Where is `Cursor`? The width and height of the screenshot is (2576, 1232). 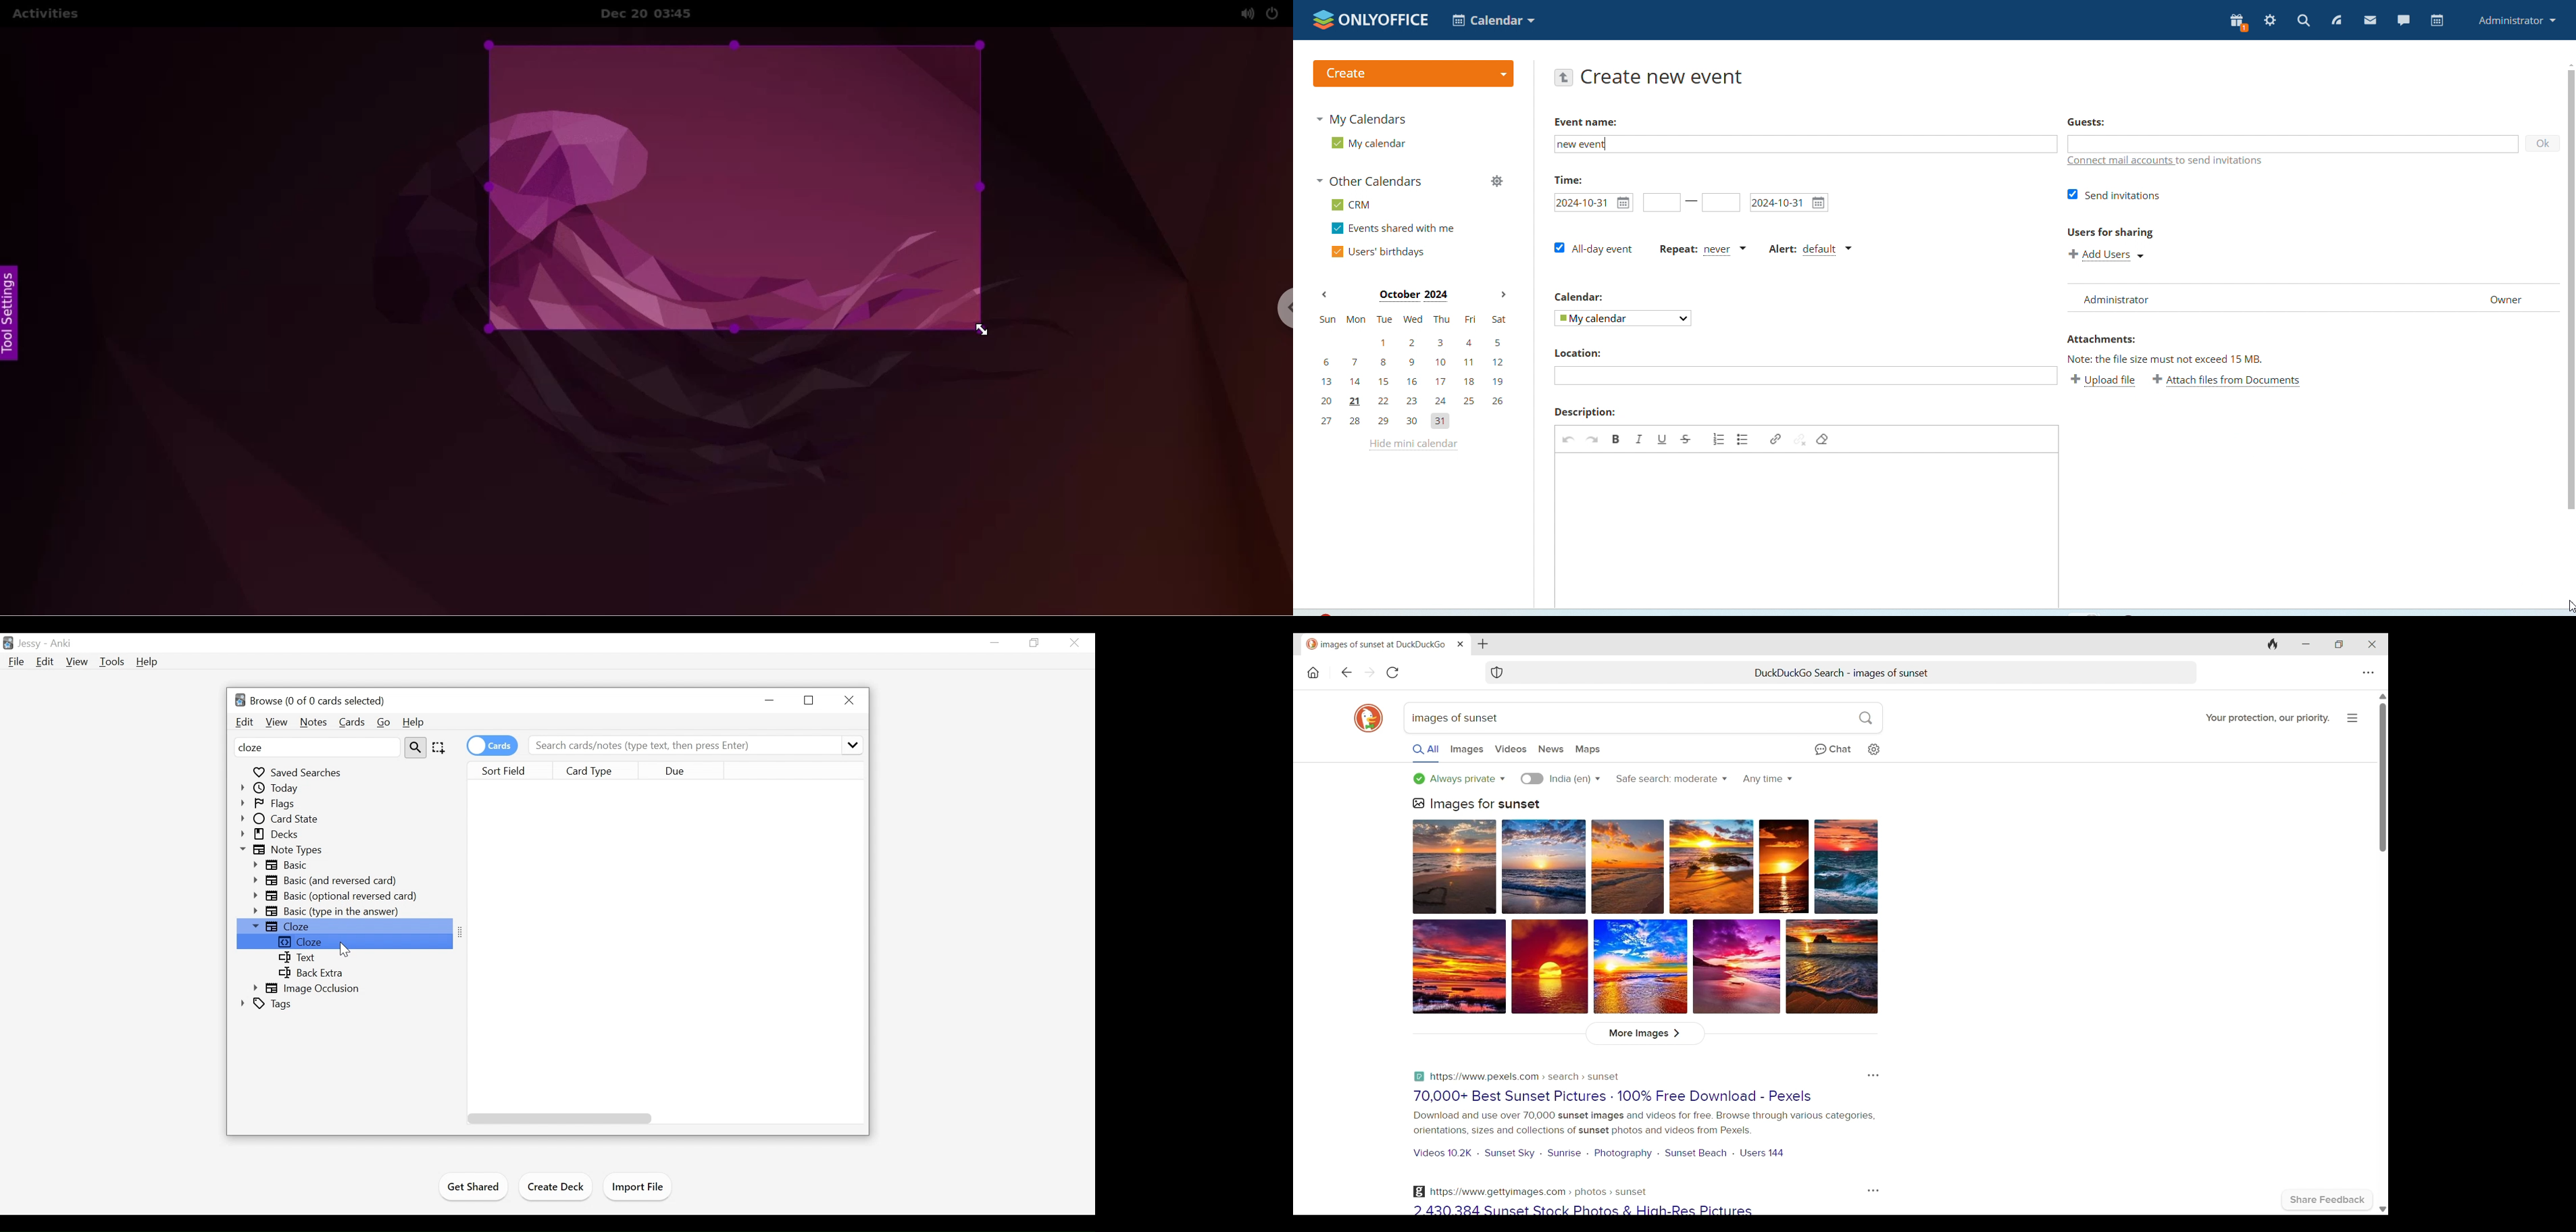 Cursor is located at coordinates (345, 950).